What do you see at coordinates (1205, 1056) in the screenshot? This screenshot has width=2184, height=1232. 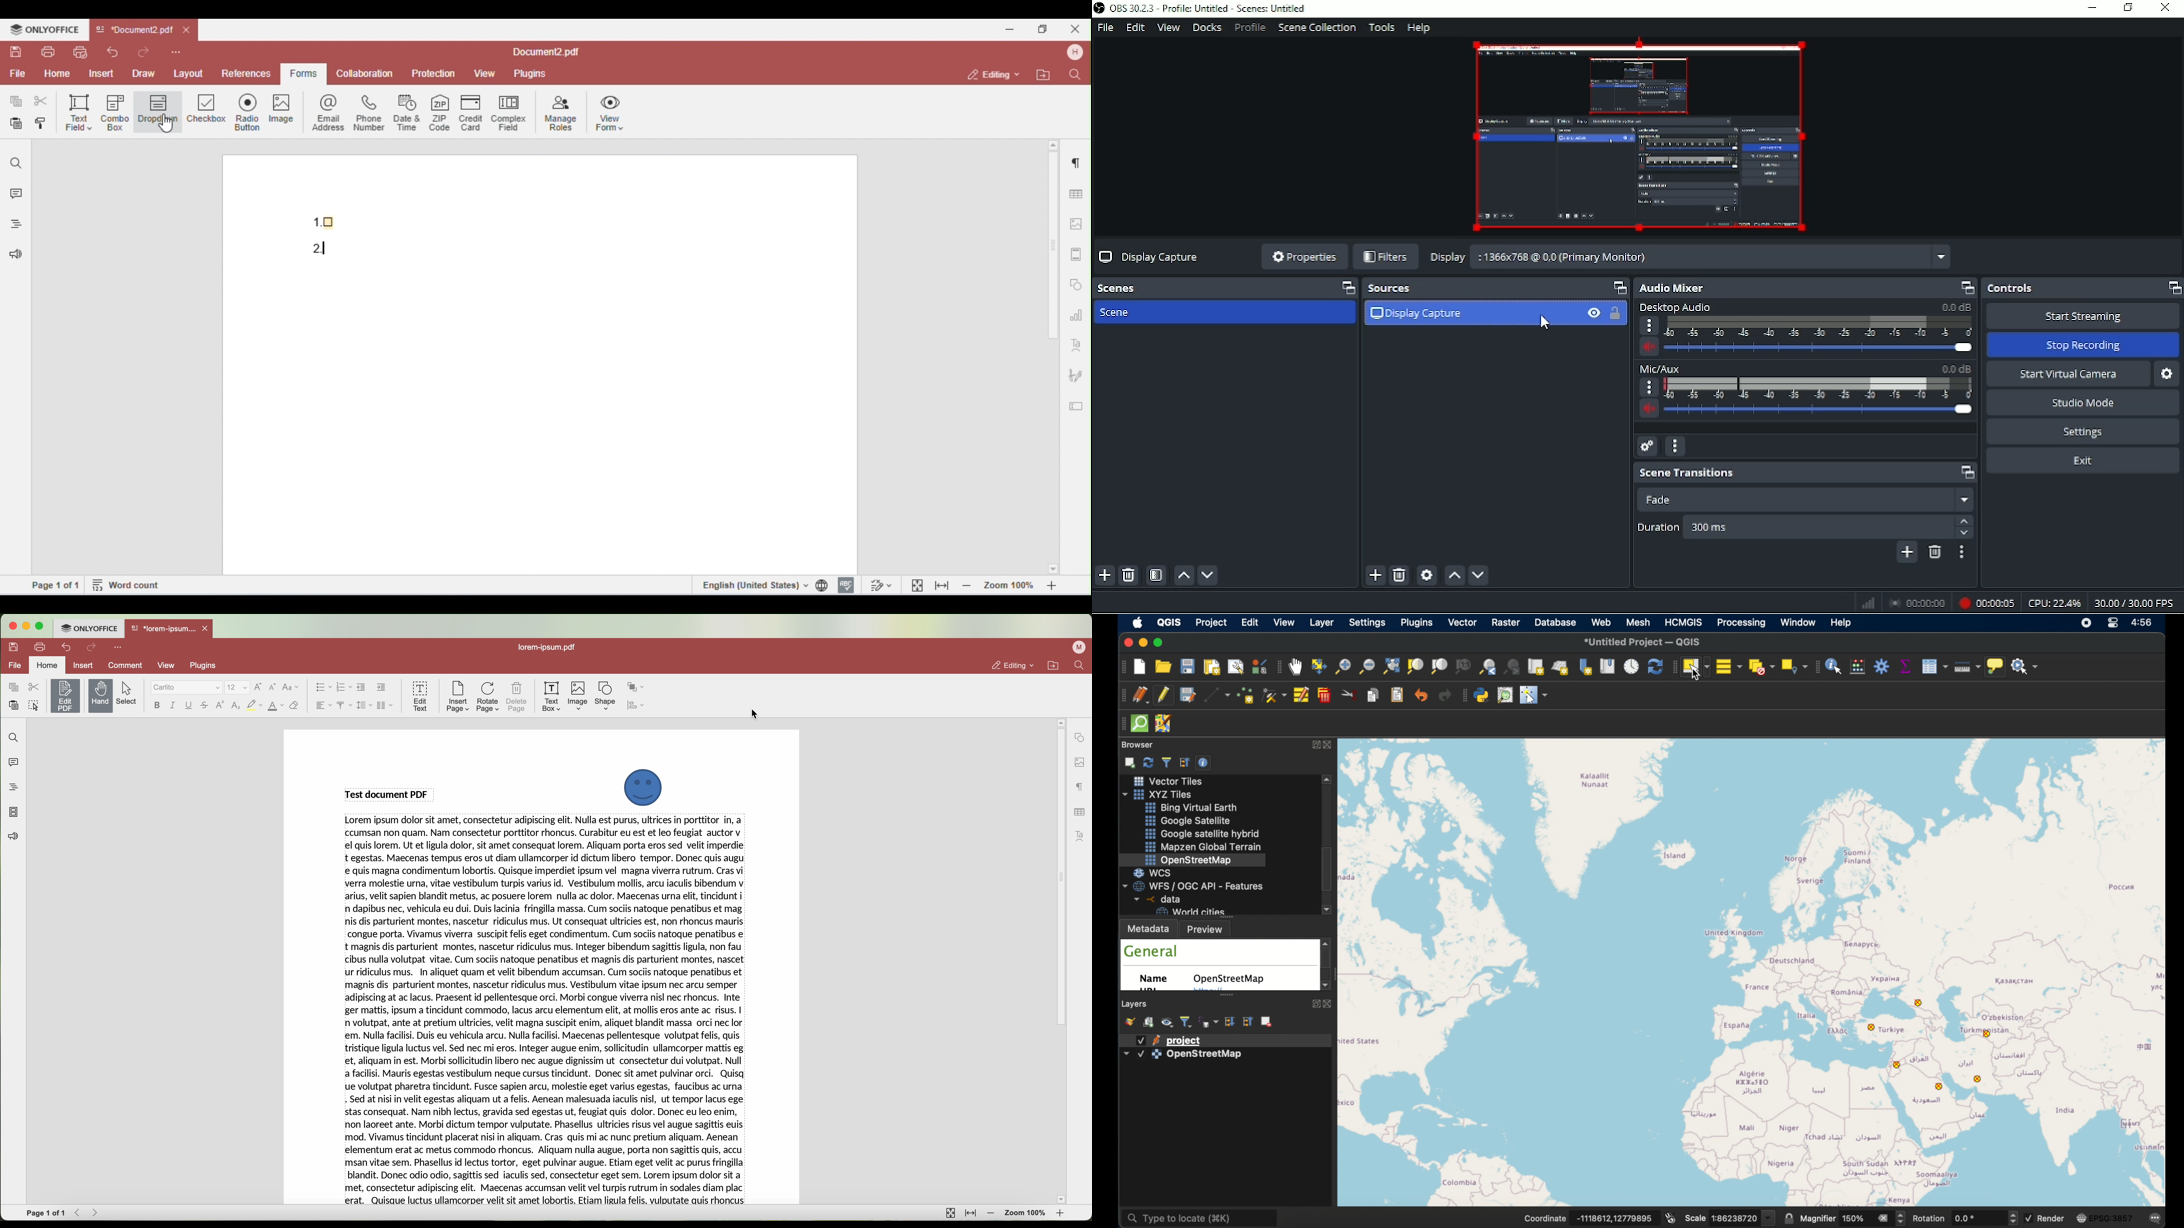 I see `openstreetmap layer` at bounding box center [1205, 1056].